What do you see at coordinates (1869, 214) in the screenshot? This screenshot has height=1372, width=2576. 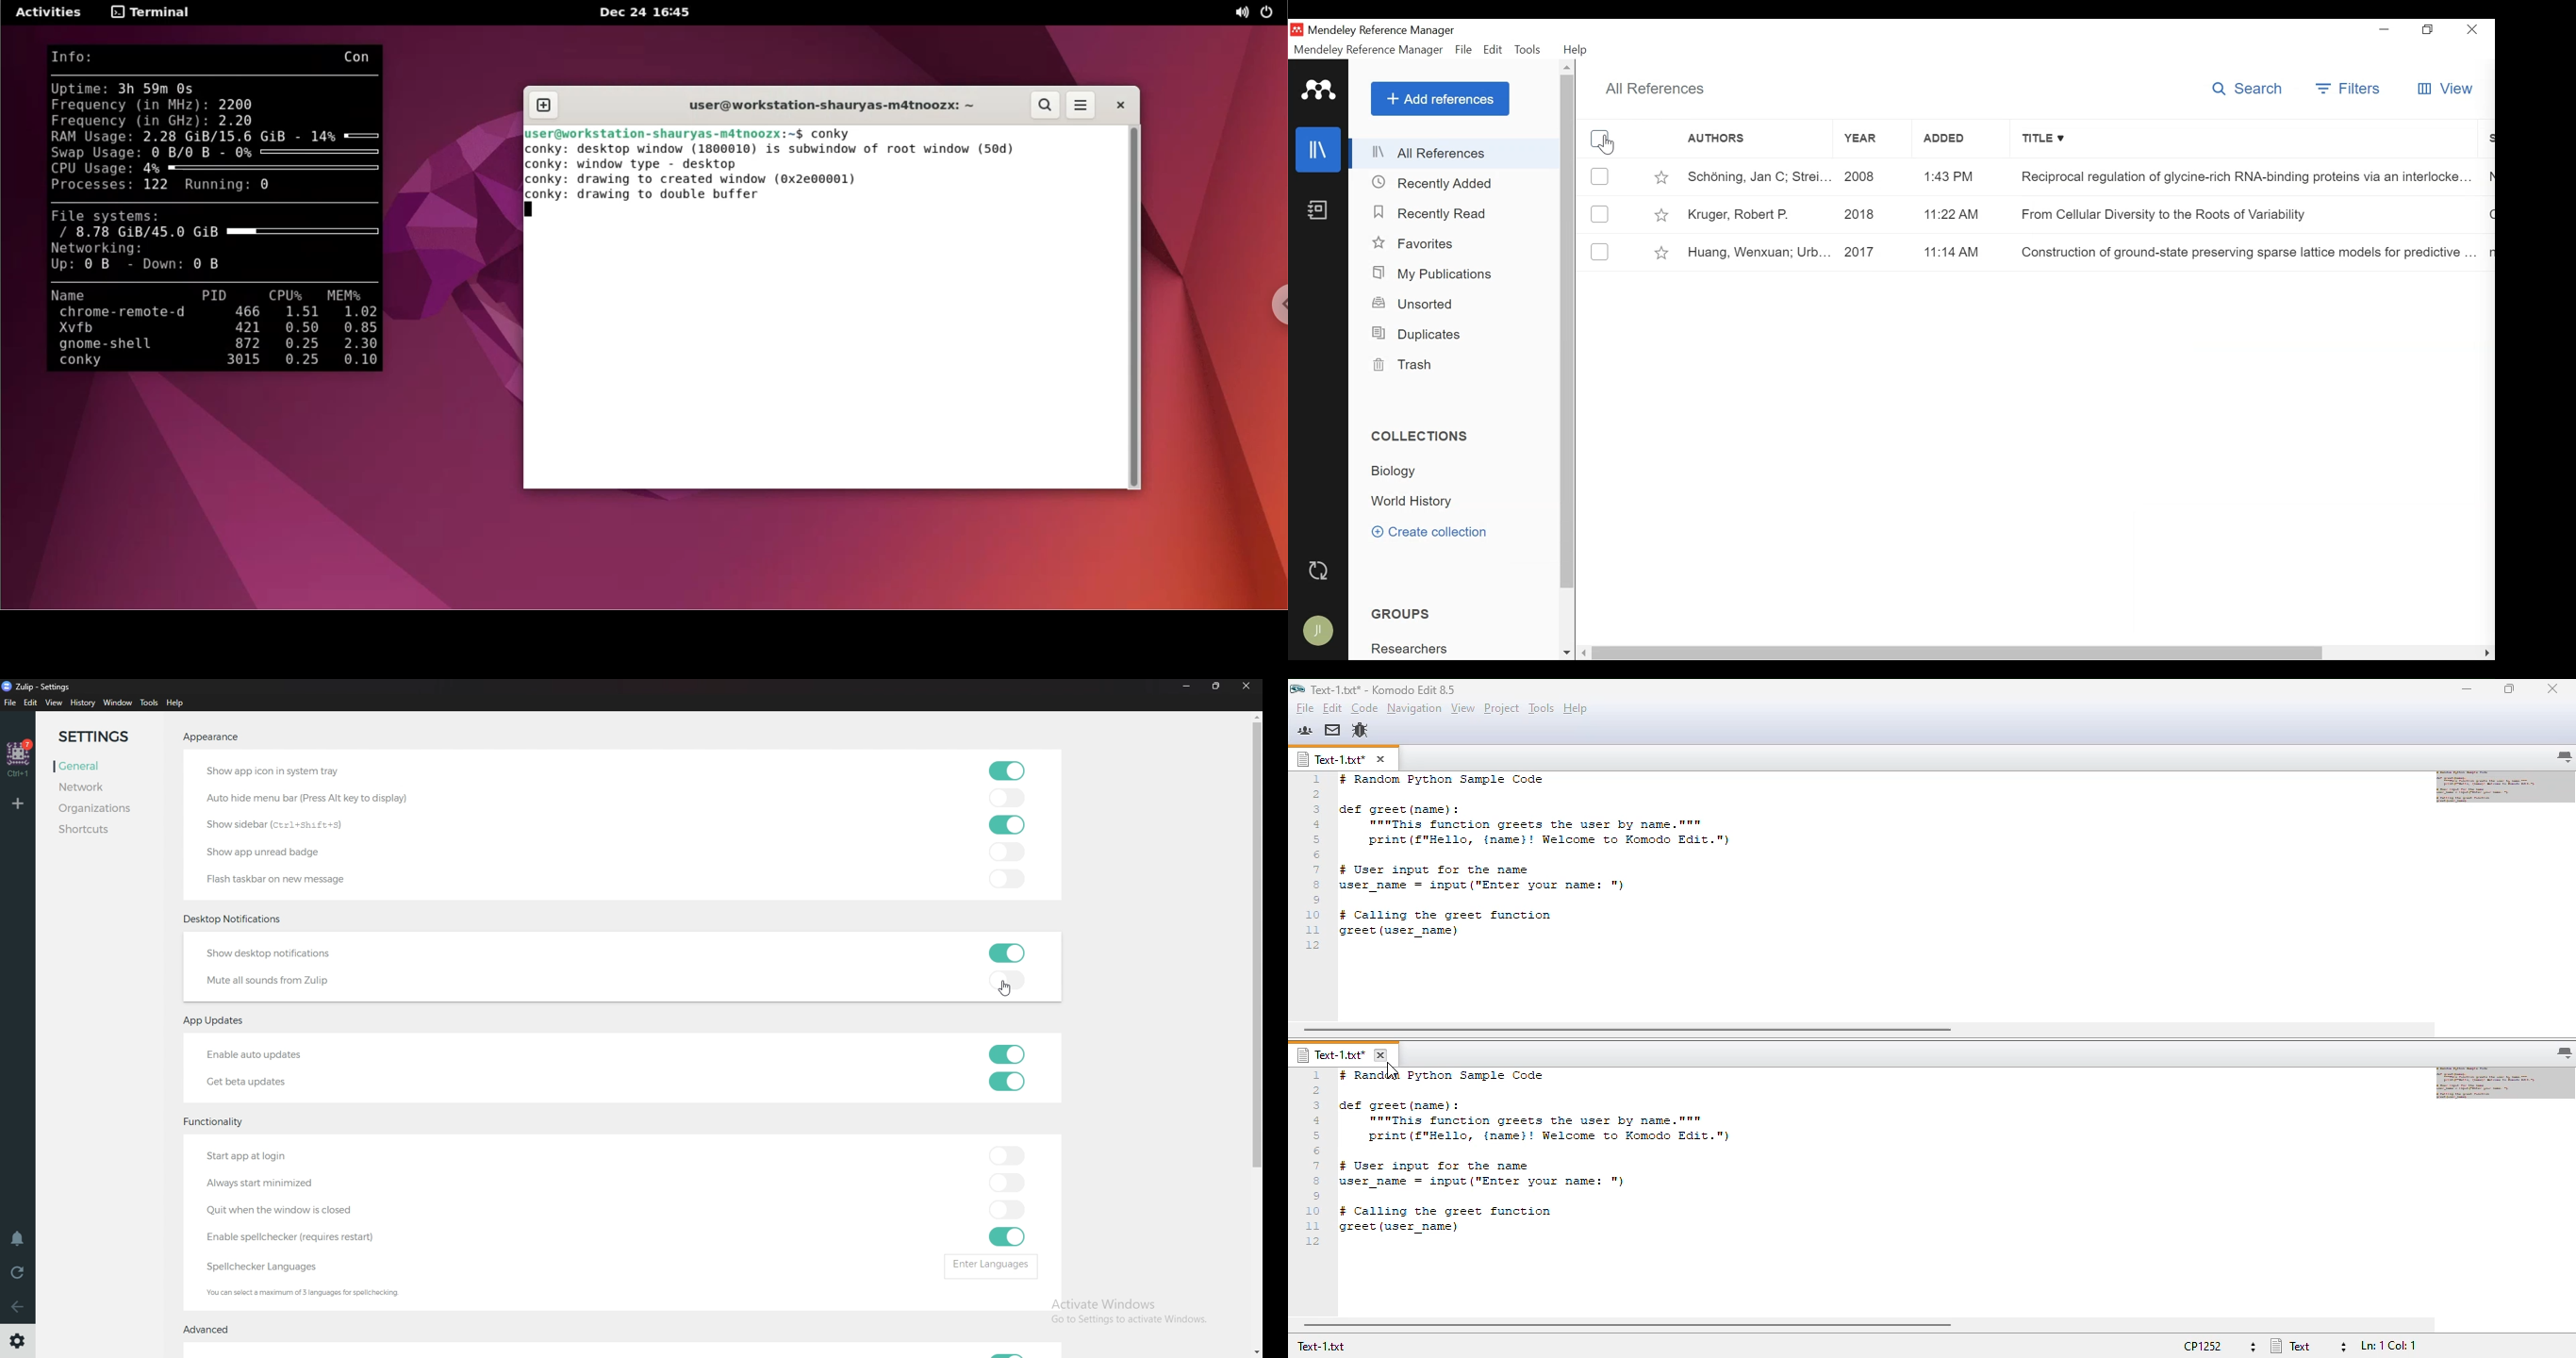 I see `2018` at bounding box center [1869, 214].